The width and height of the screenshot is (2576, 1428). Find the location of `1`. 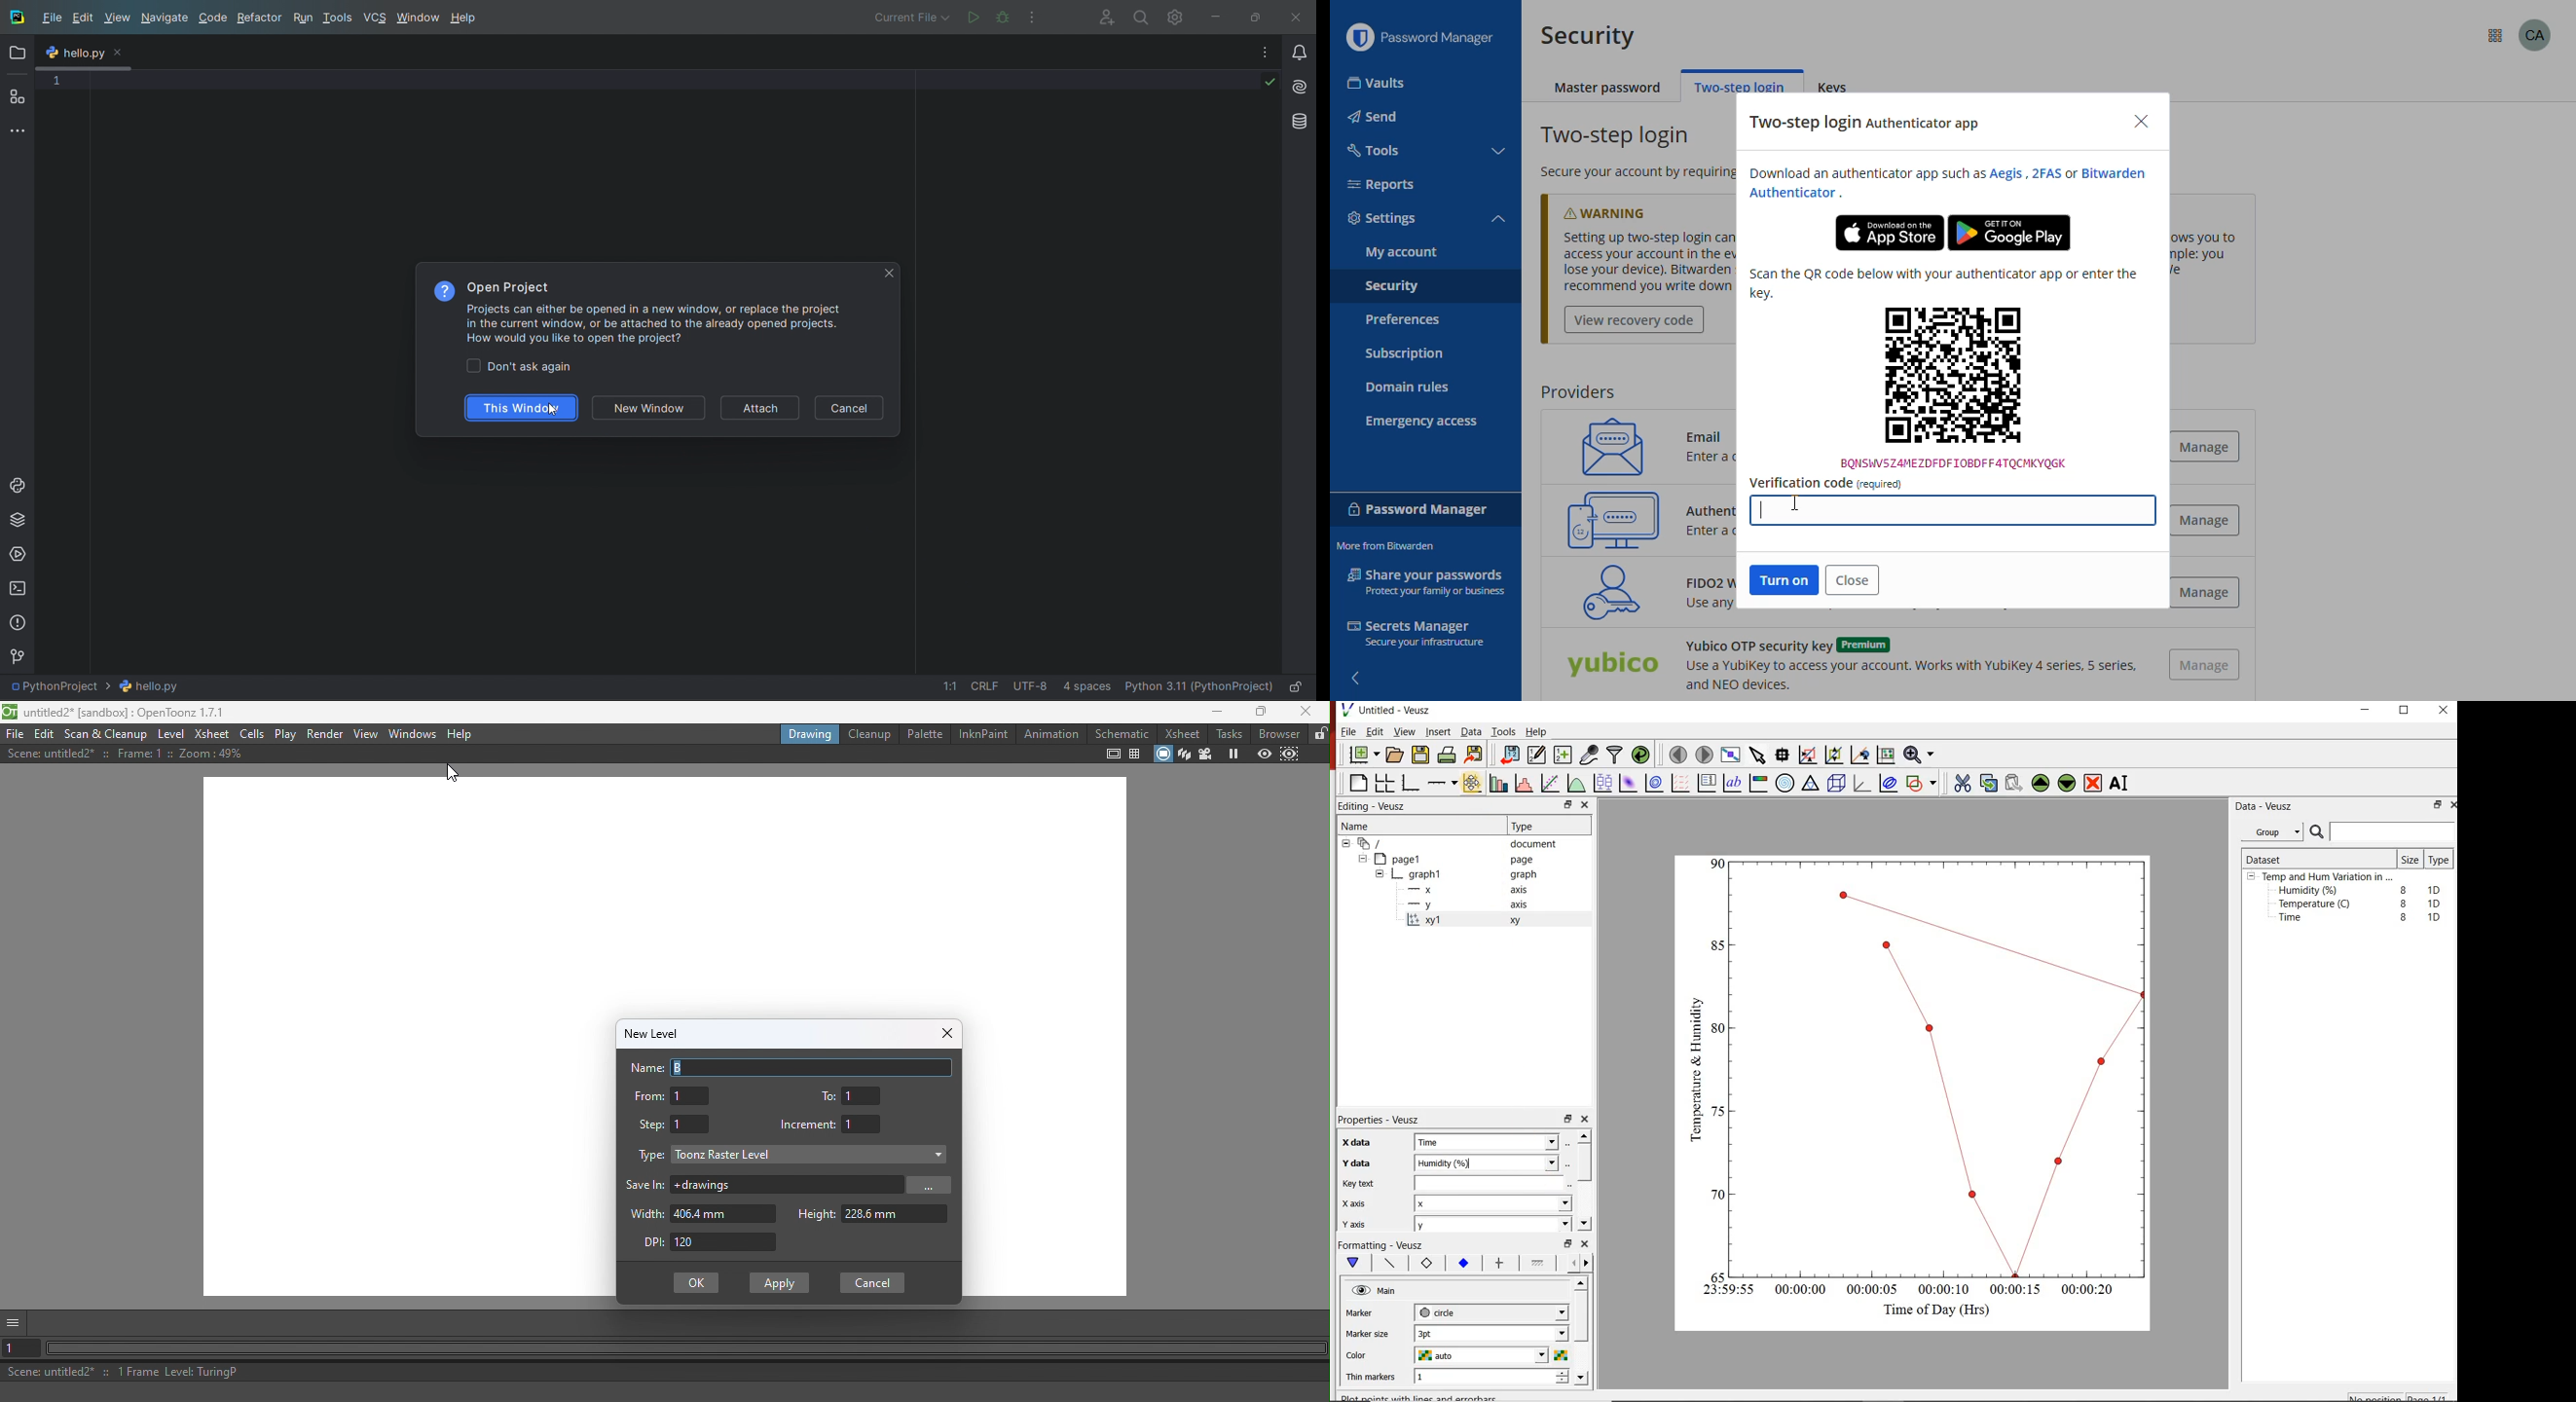

1 is located at coordinates (692, 1125).